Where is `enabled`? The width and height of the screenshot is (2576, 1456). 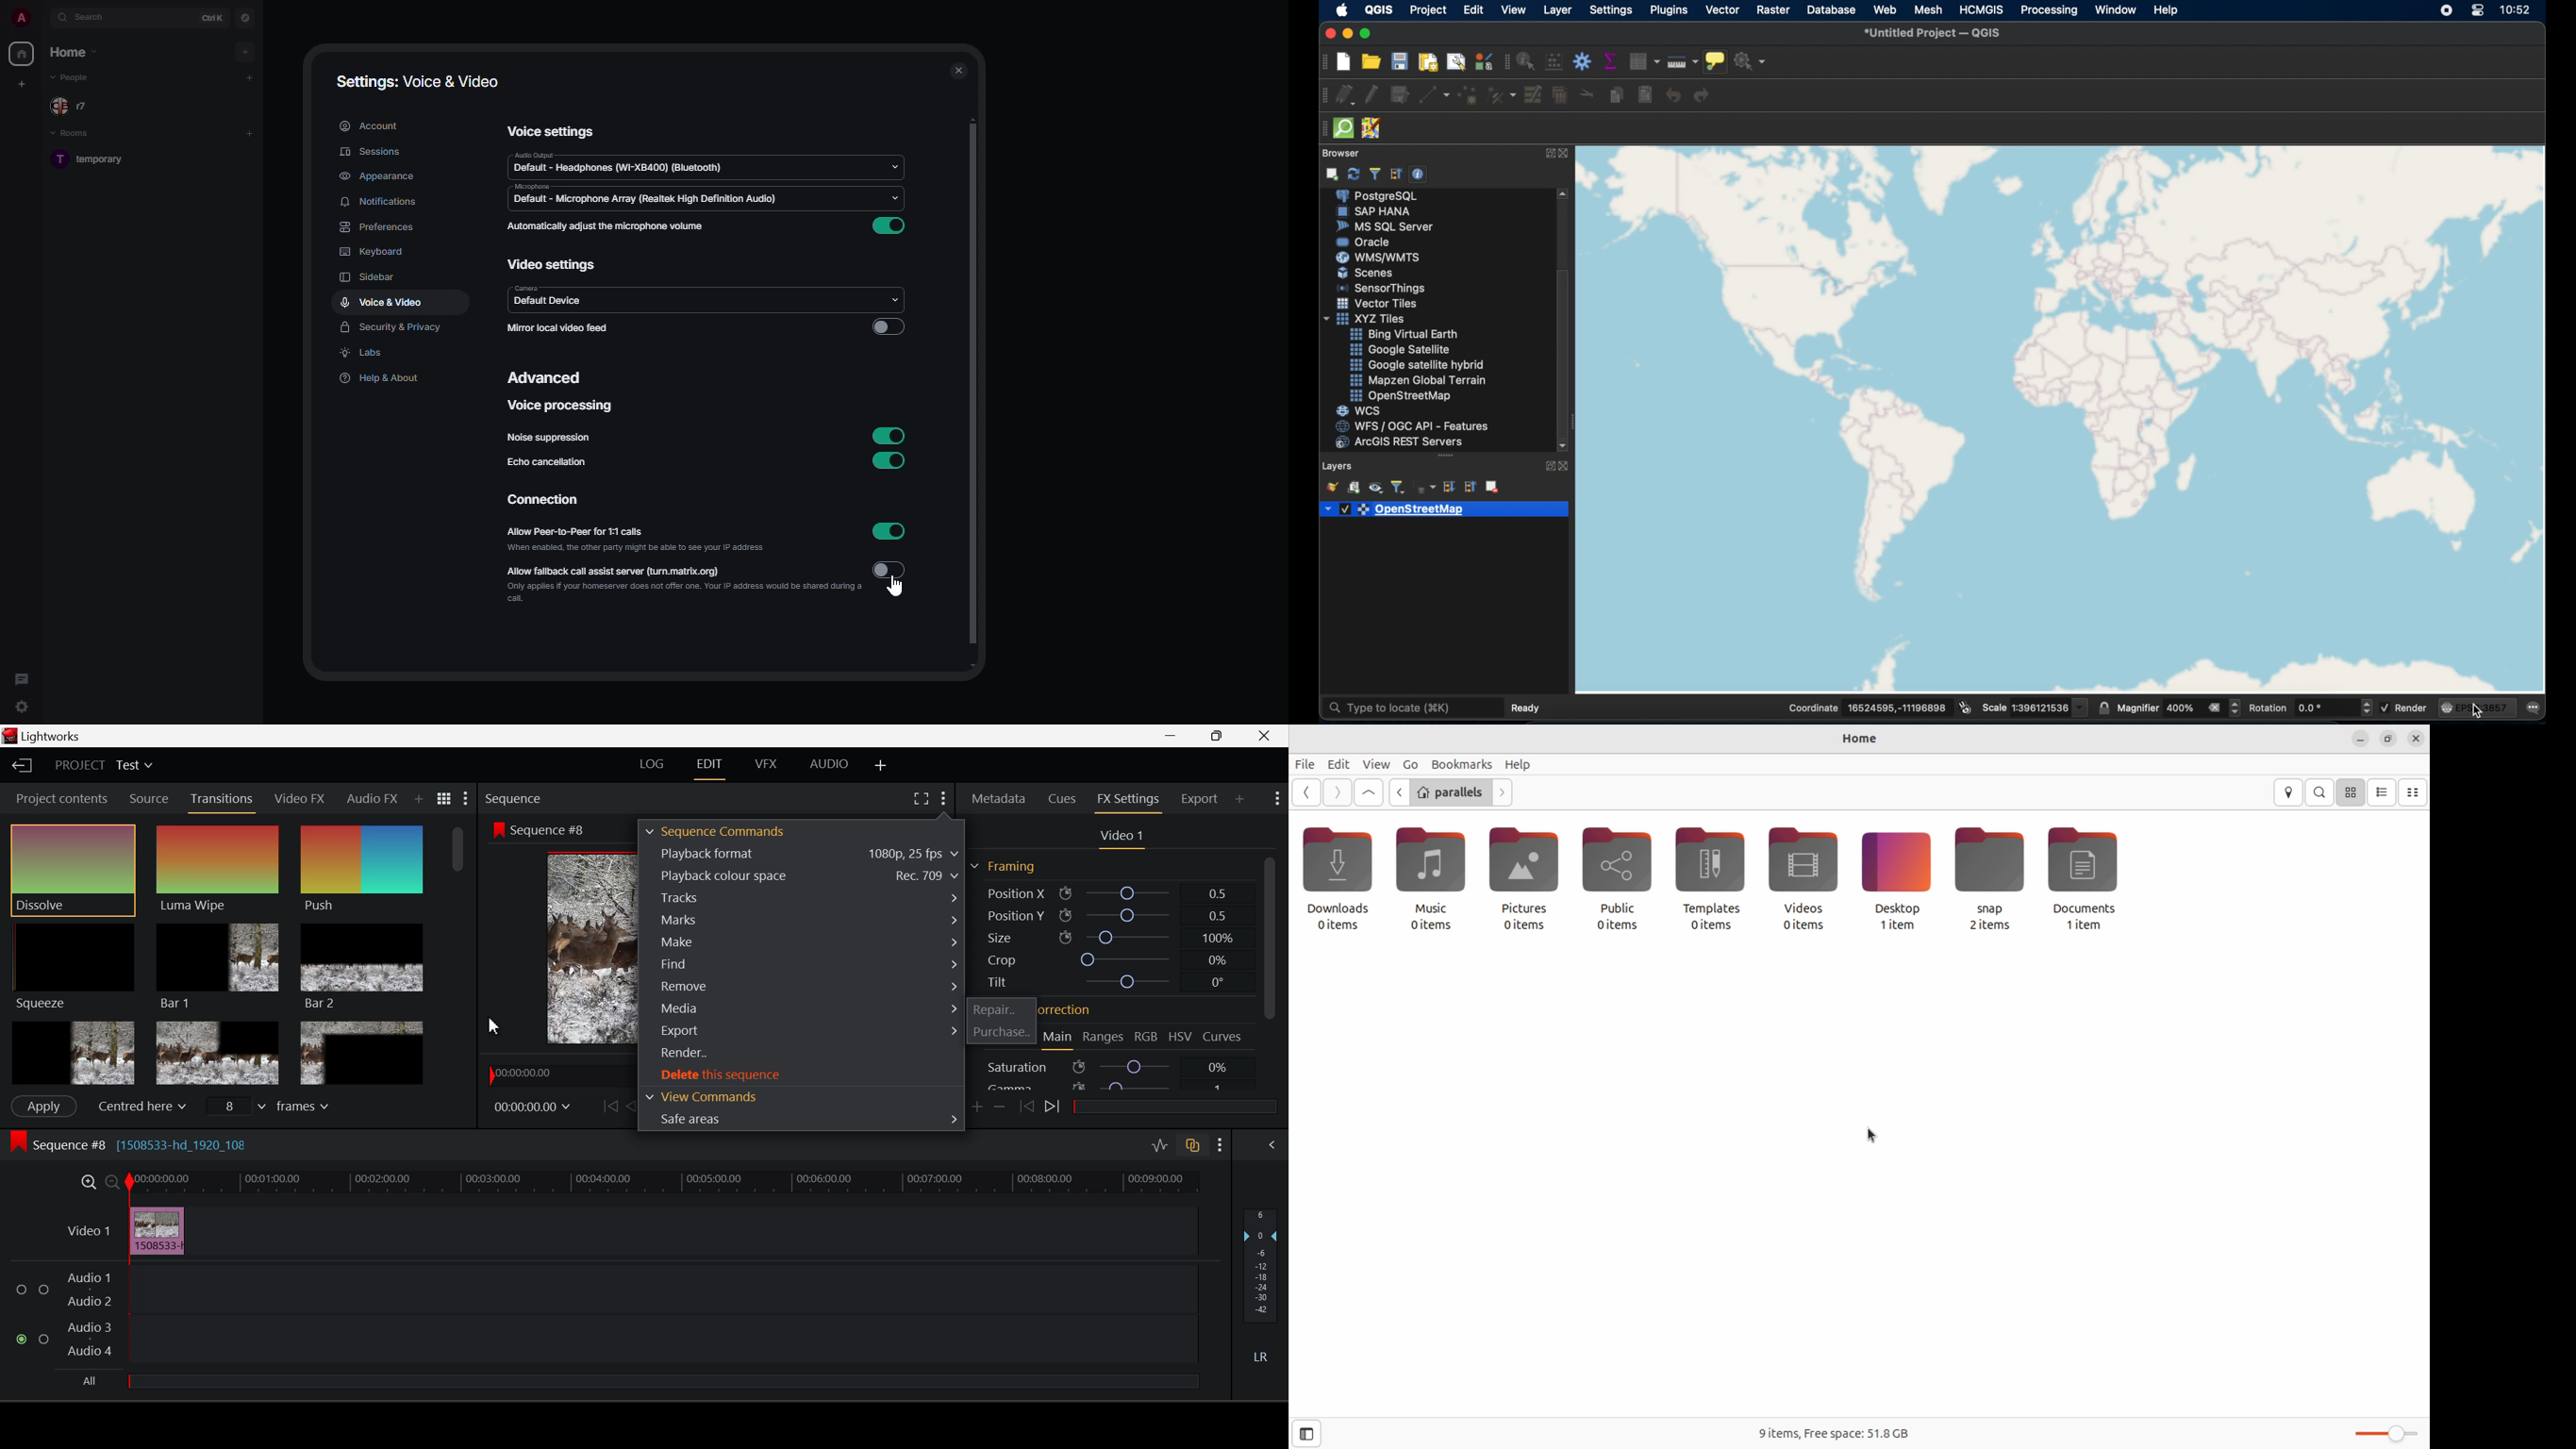
enabled is located at coordinates (888, 459).